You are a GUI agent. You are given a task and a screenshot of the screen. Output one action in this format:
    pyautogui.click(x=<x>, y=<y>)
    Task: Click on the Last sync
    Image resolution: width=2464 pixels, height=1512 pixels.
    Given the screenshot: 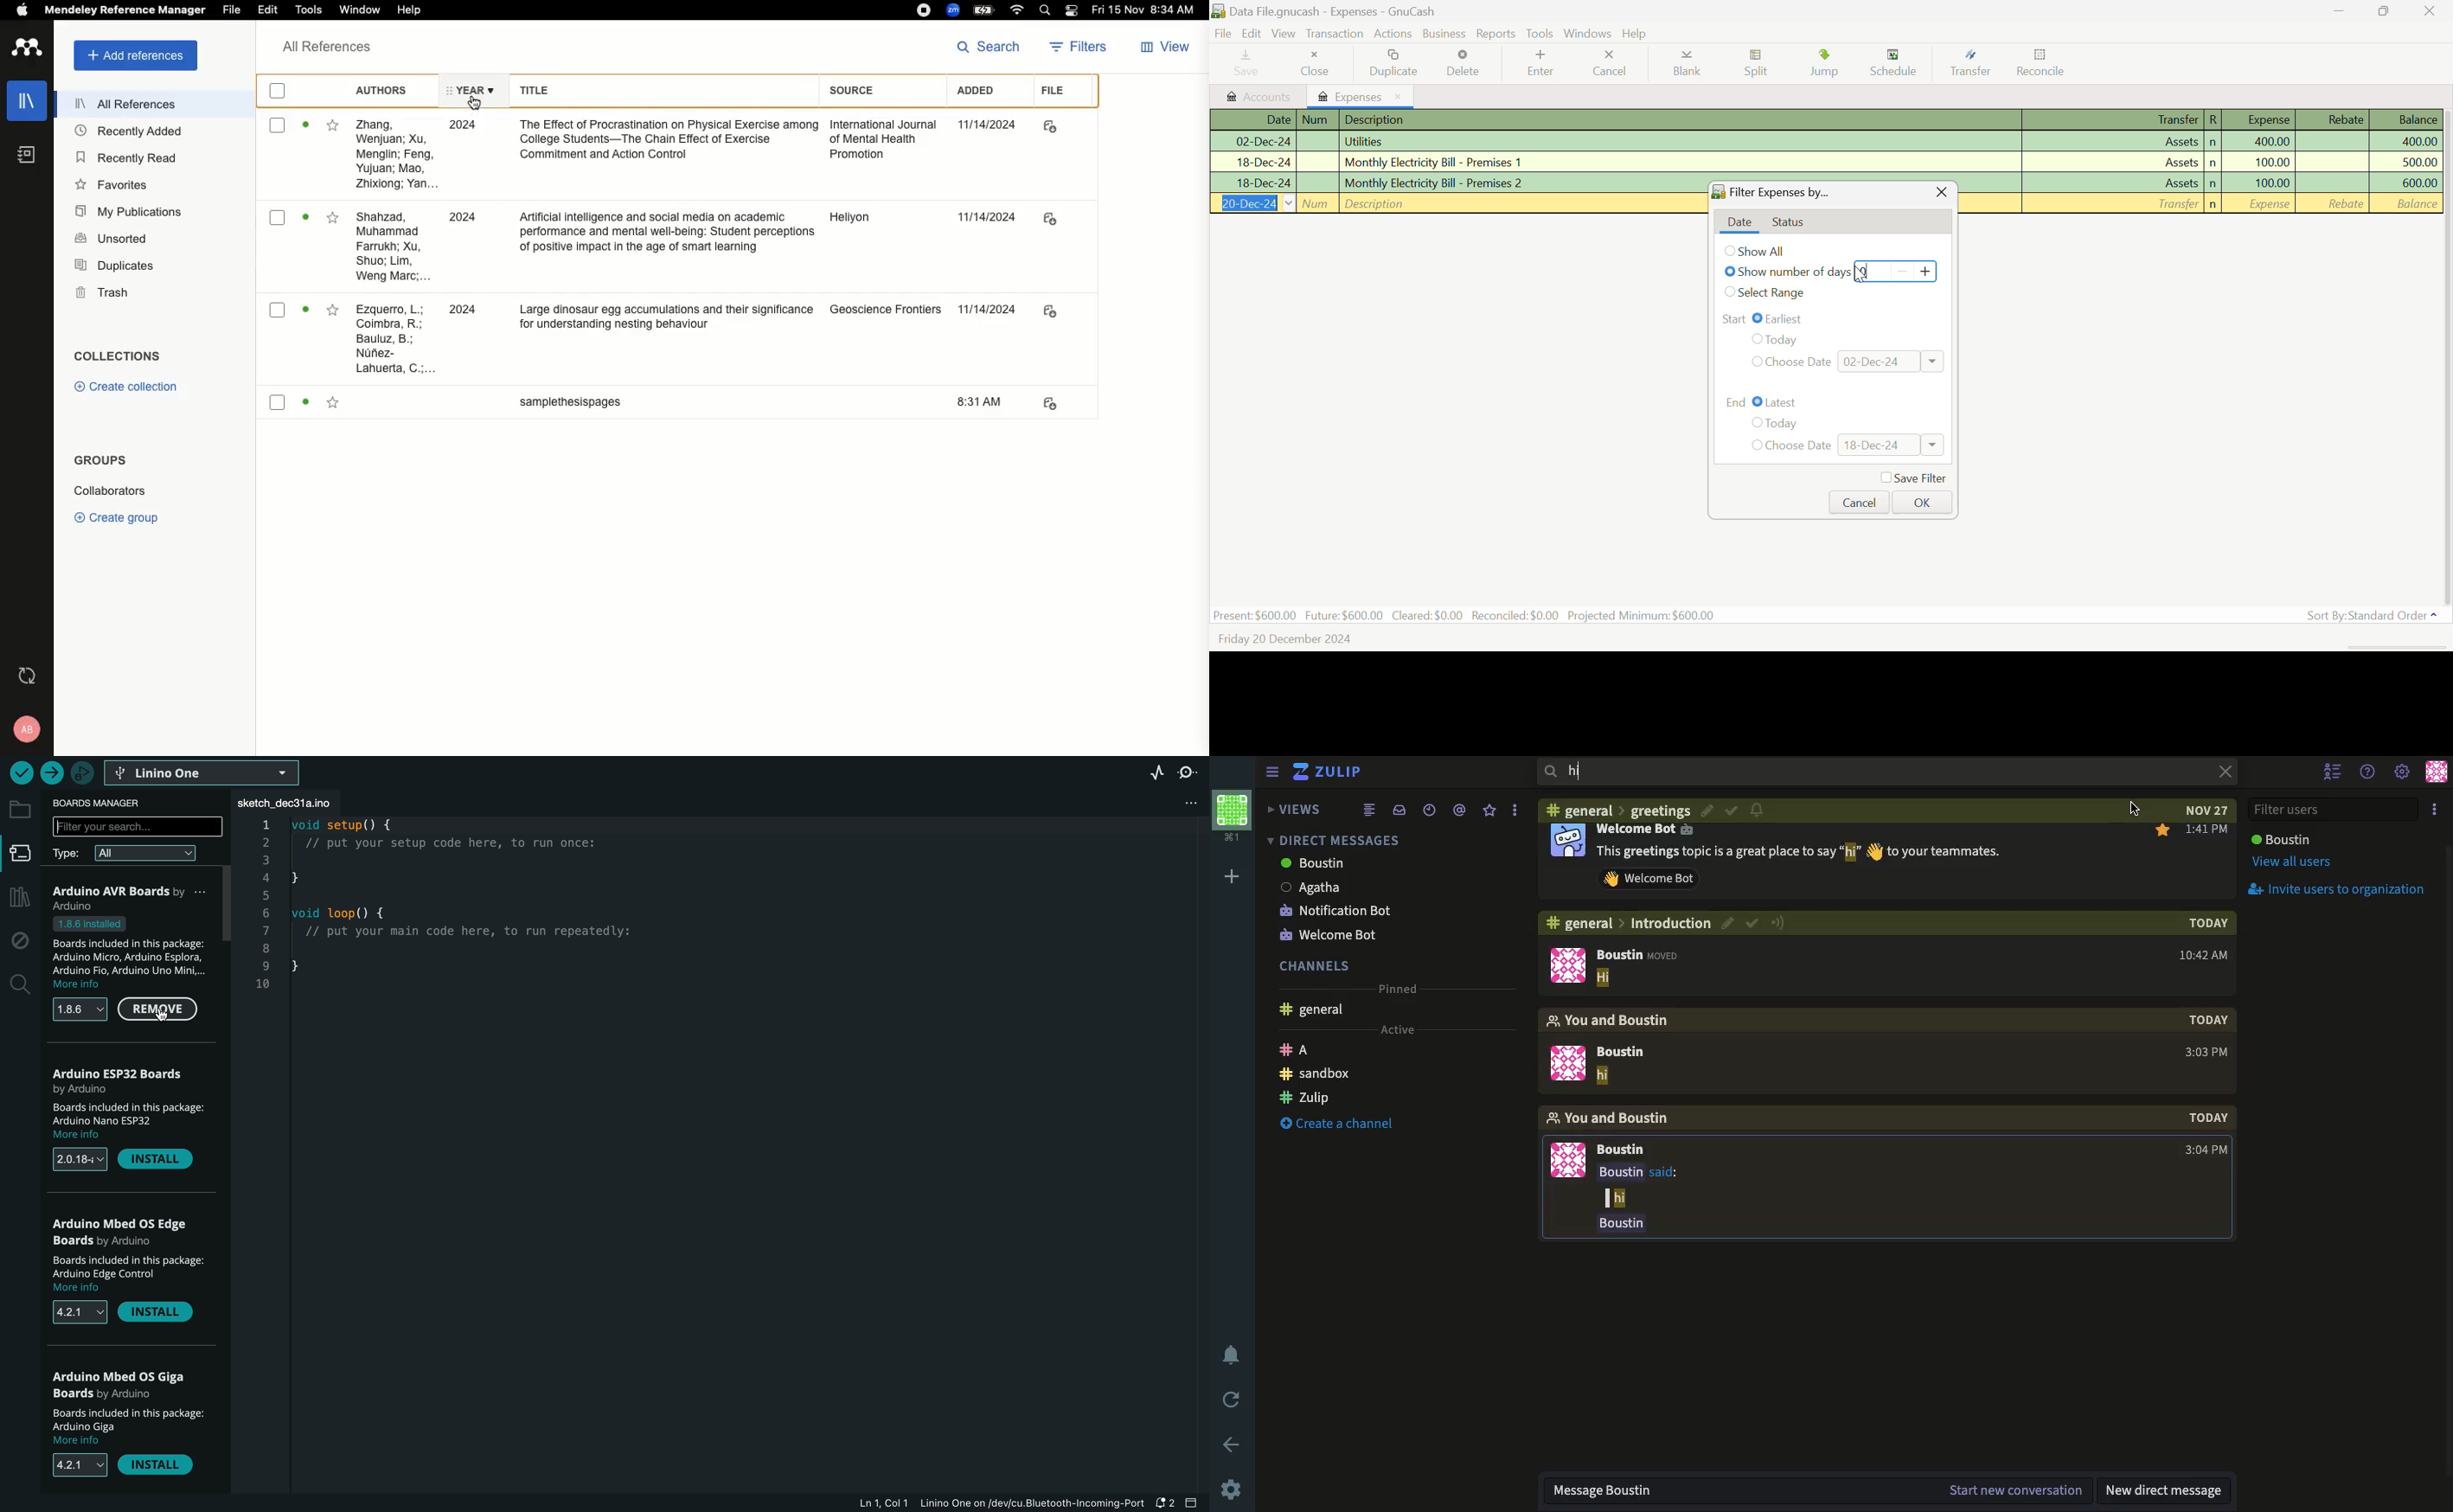 What is the action you would take?
    pyautogui.click(x=24, y=675)
    